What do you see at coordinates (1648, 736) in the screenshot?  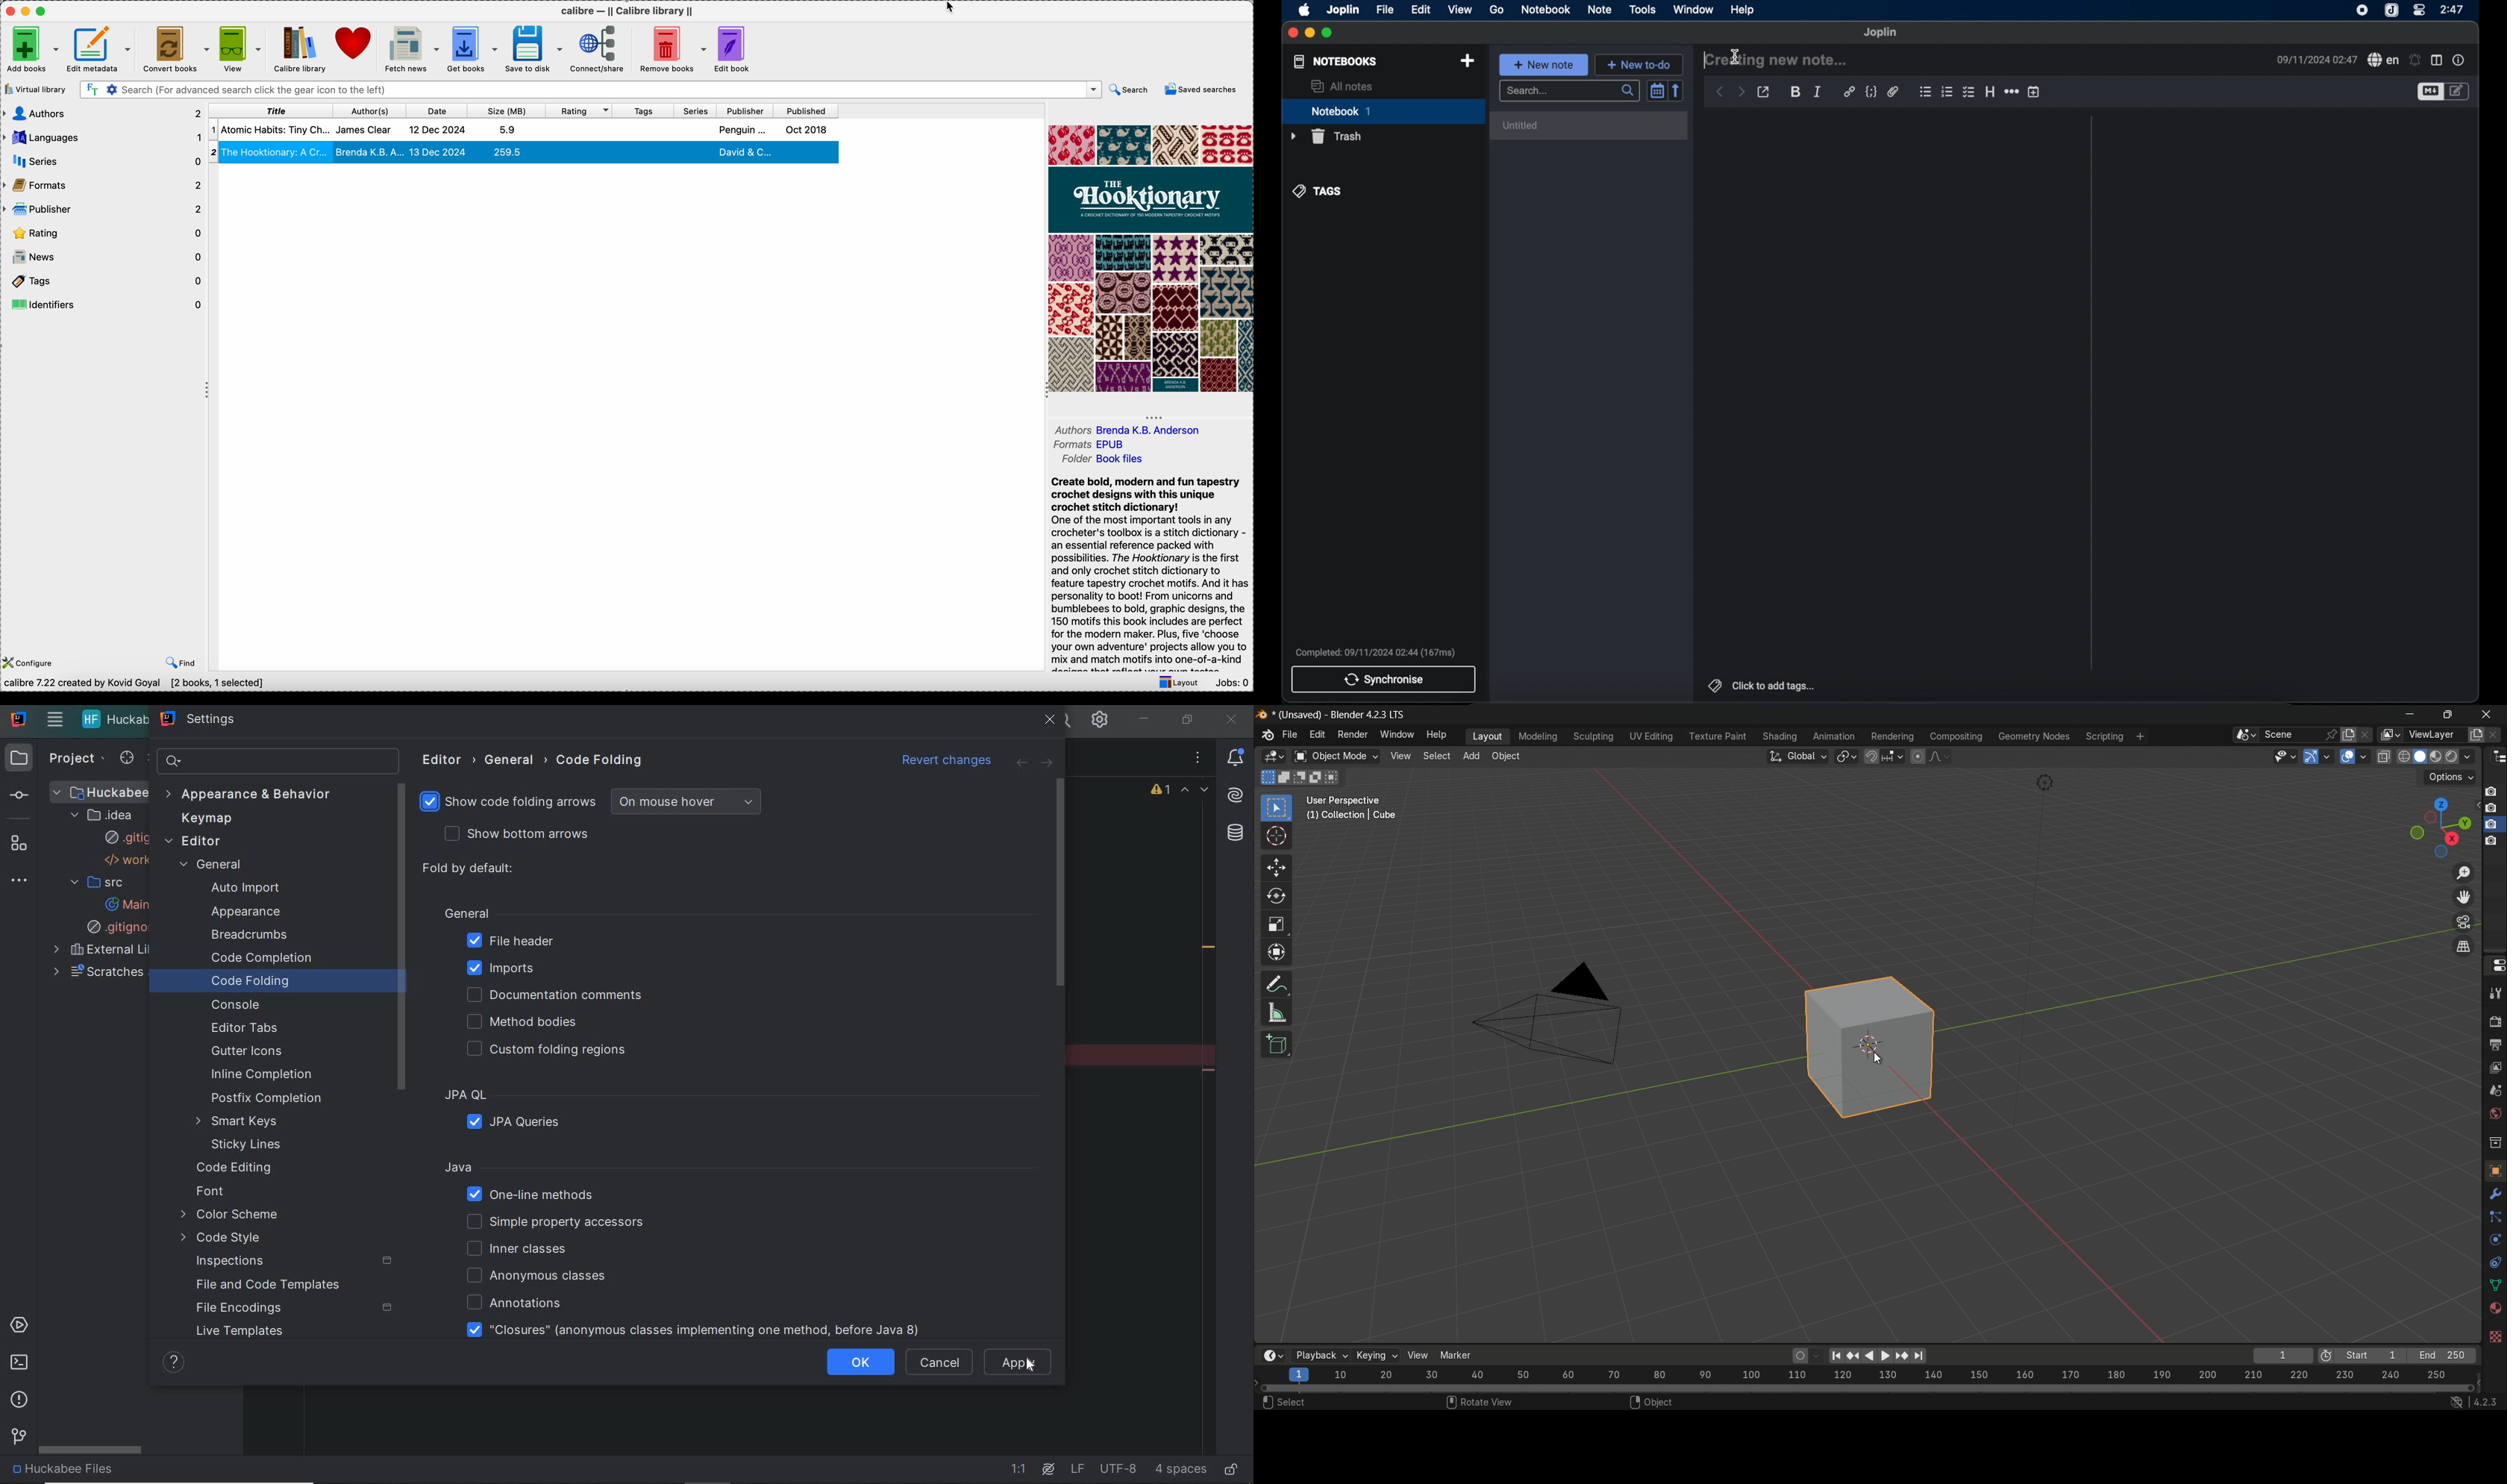 I see `uv editing menu` at bounding box center [1648, 736].